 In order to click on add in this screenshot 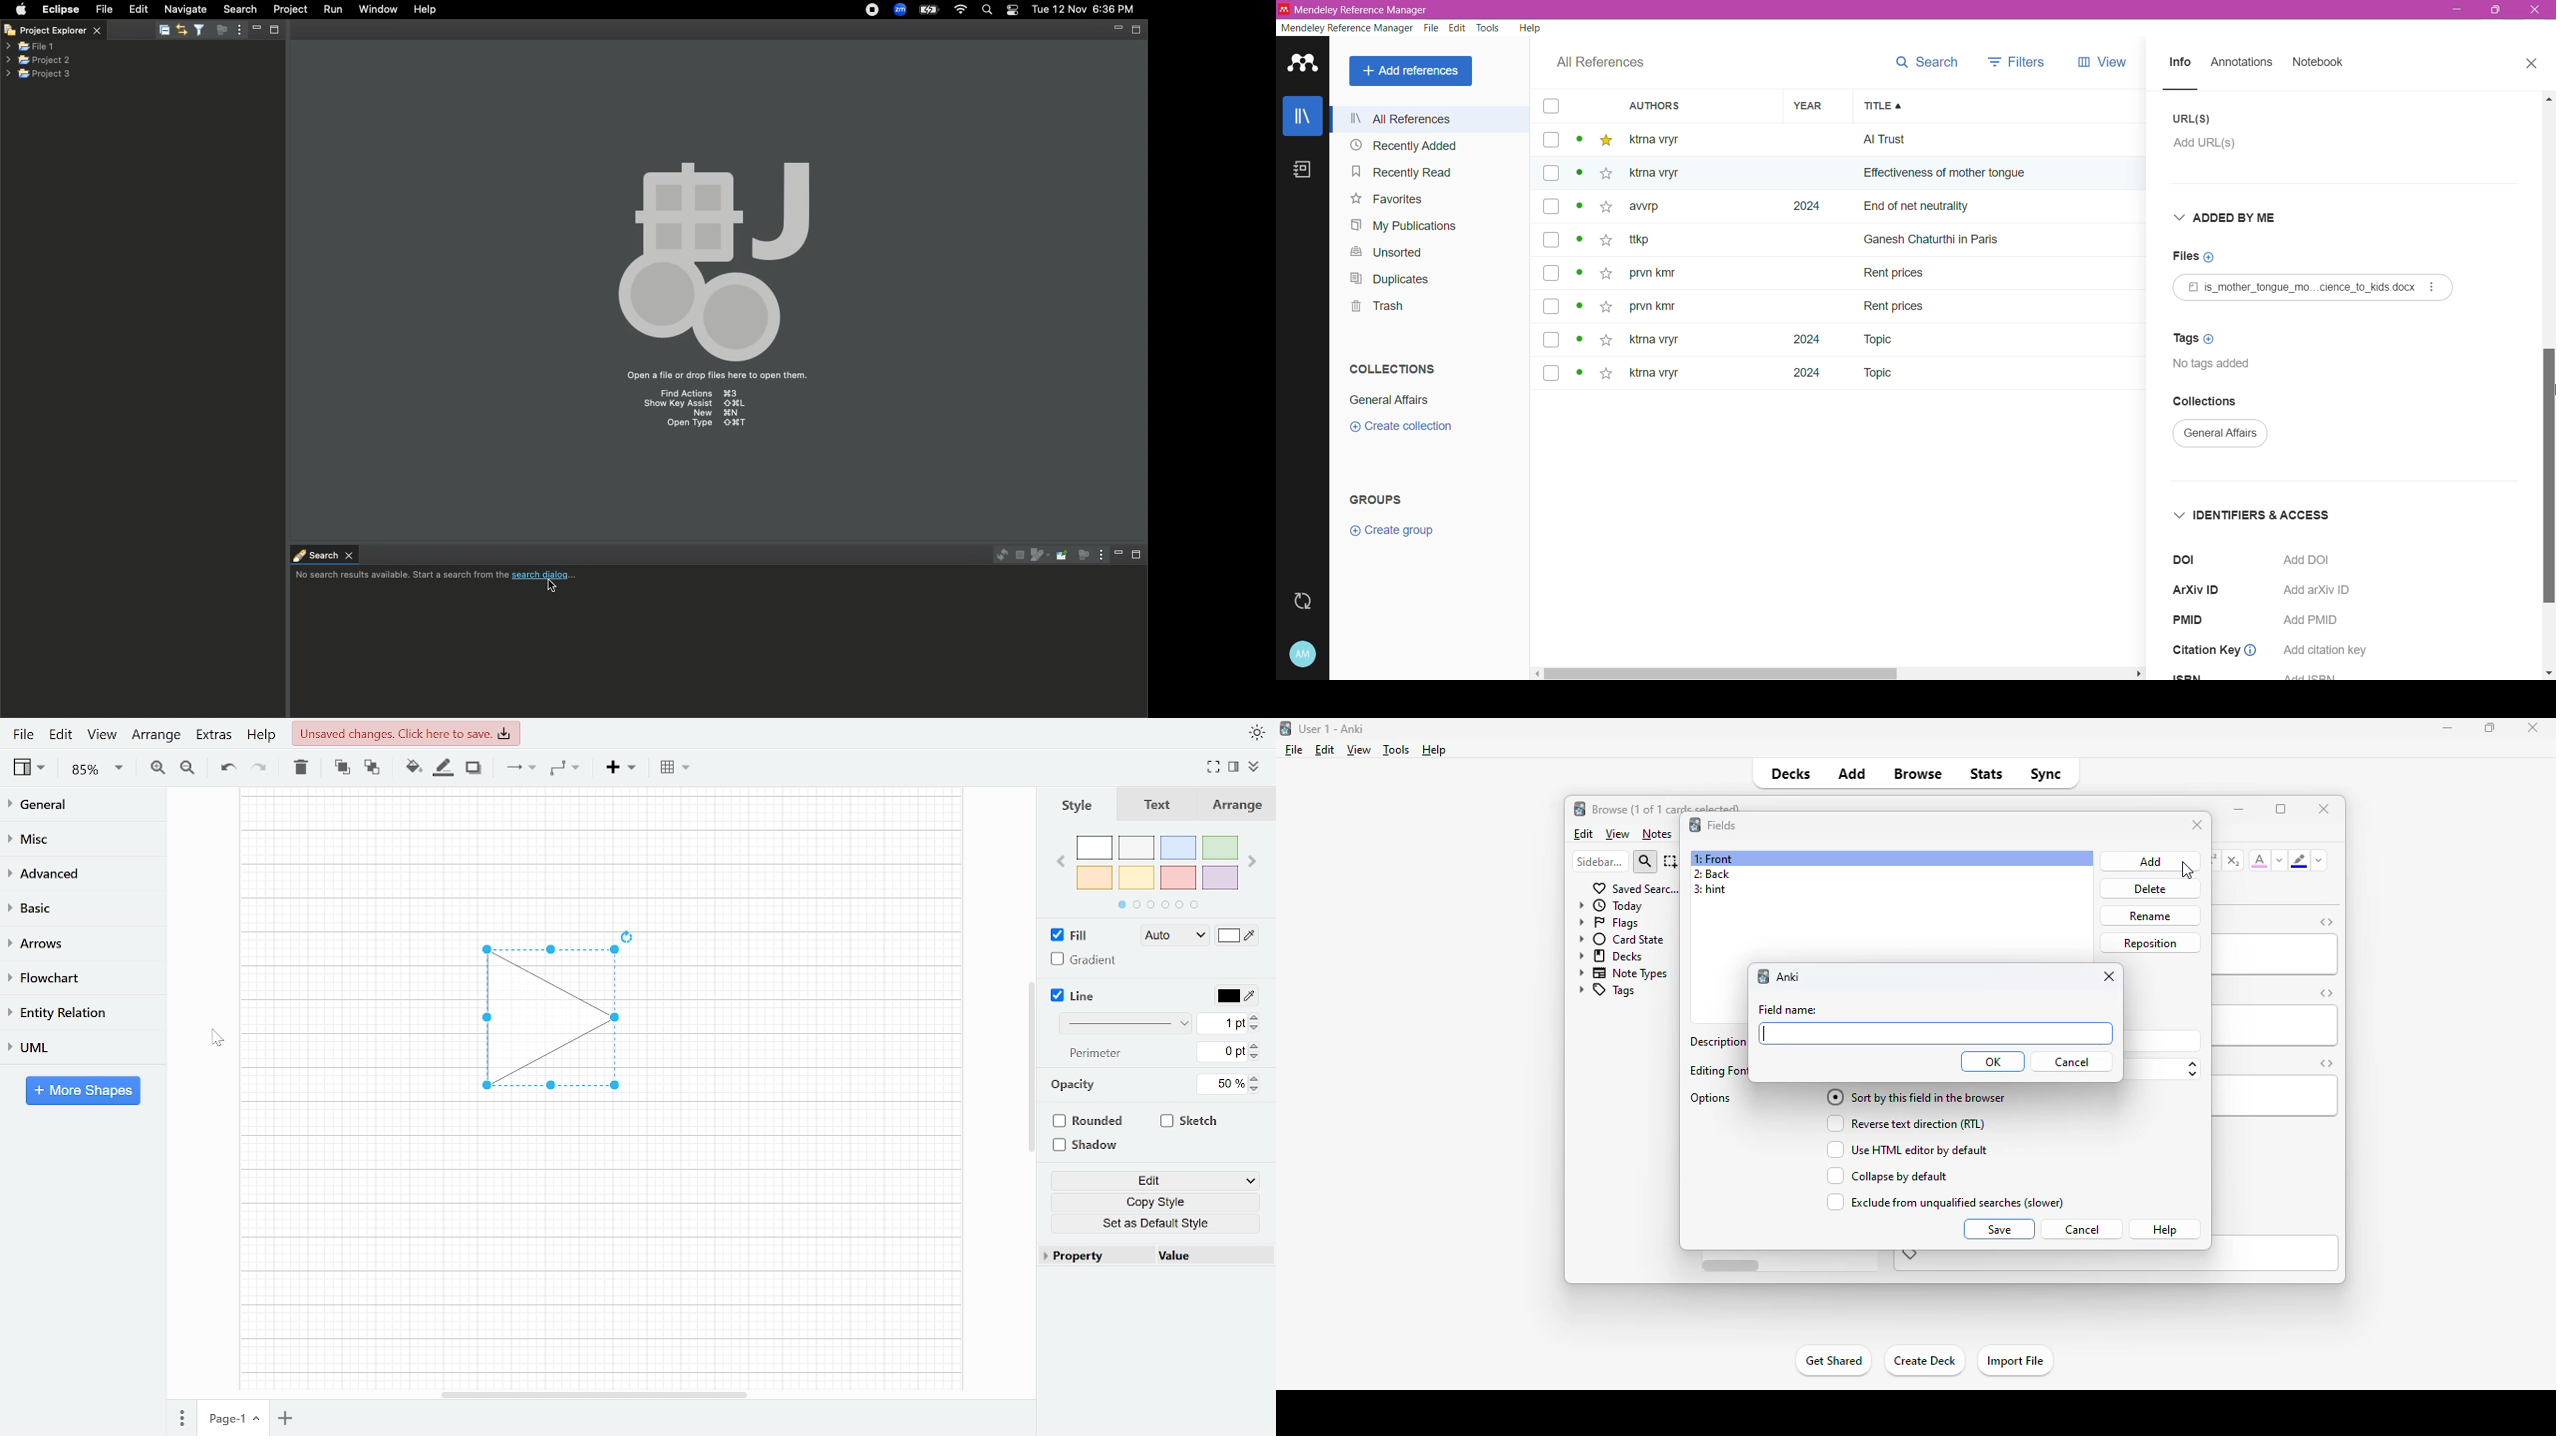, I will do `click(1852, 772)`.